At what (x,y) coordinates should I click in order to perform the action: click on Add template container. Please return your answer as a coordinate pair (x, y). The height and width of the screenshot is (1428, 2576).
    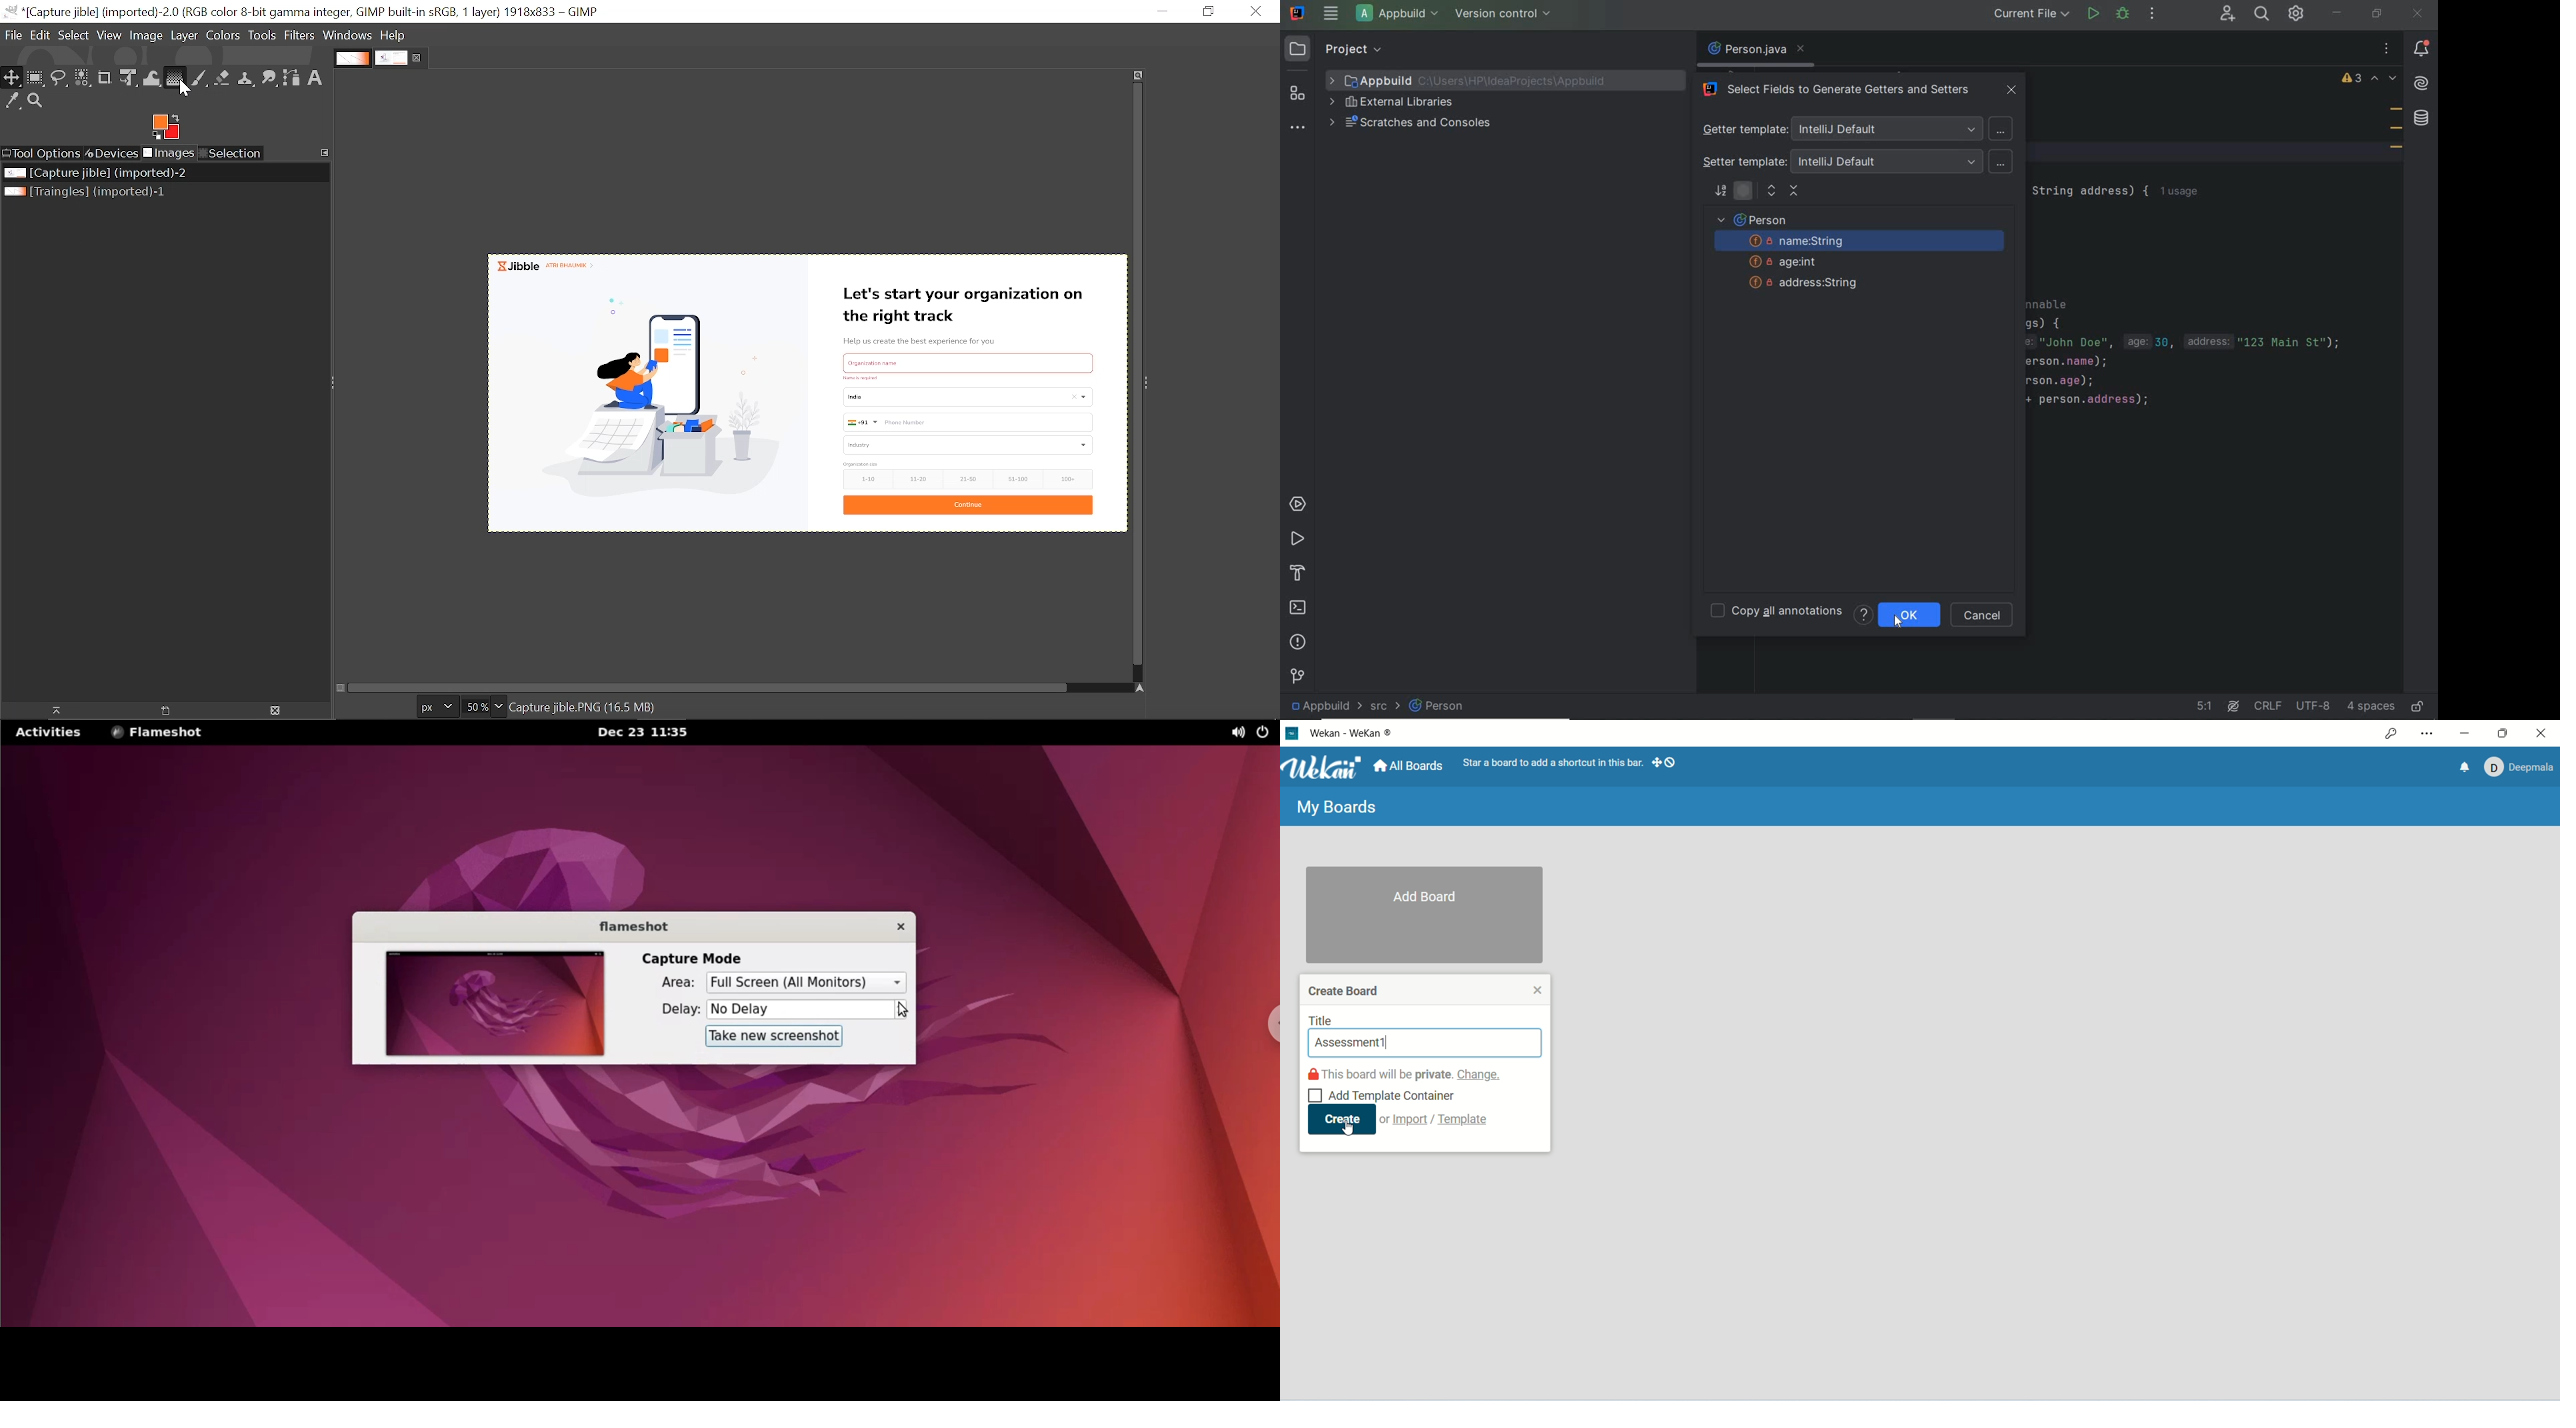
    Looking at the image, I should click on (1386, 1096).